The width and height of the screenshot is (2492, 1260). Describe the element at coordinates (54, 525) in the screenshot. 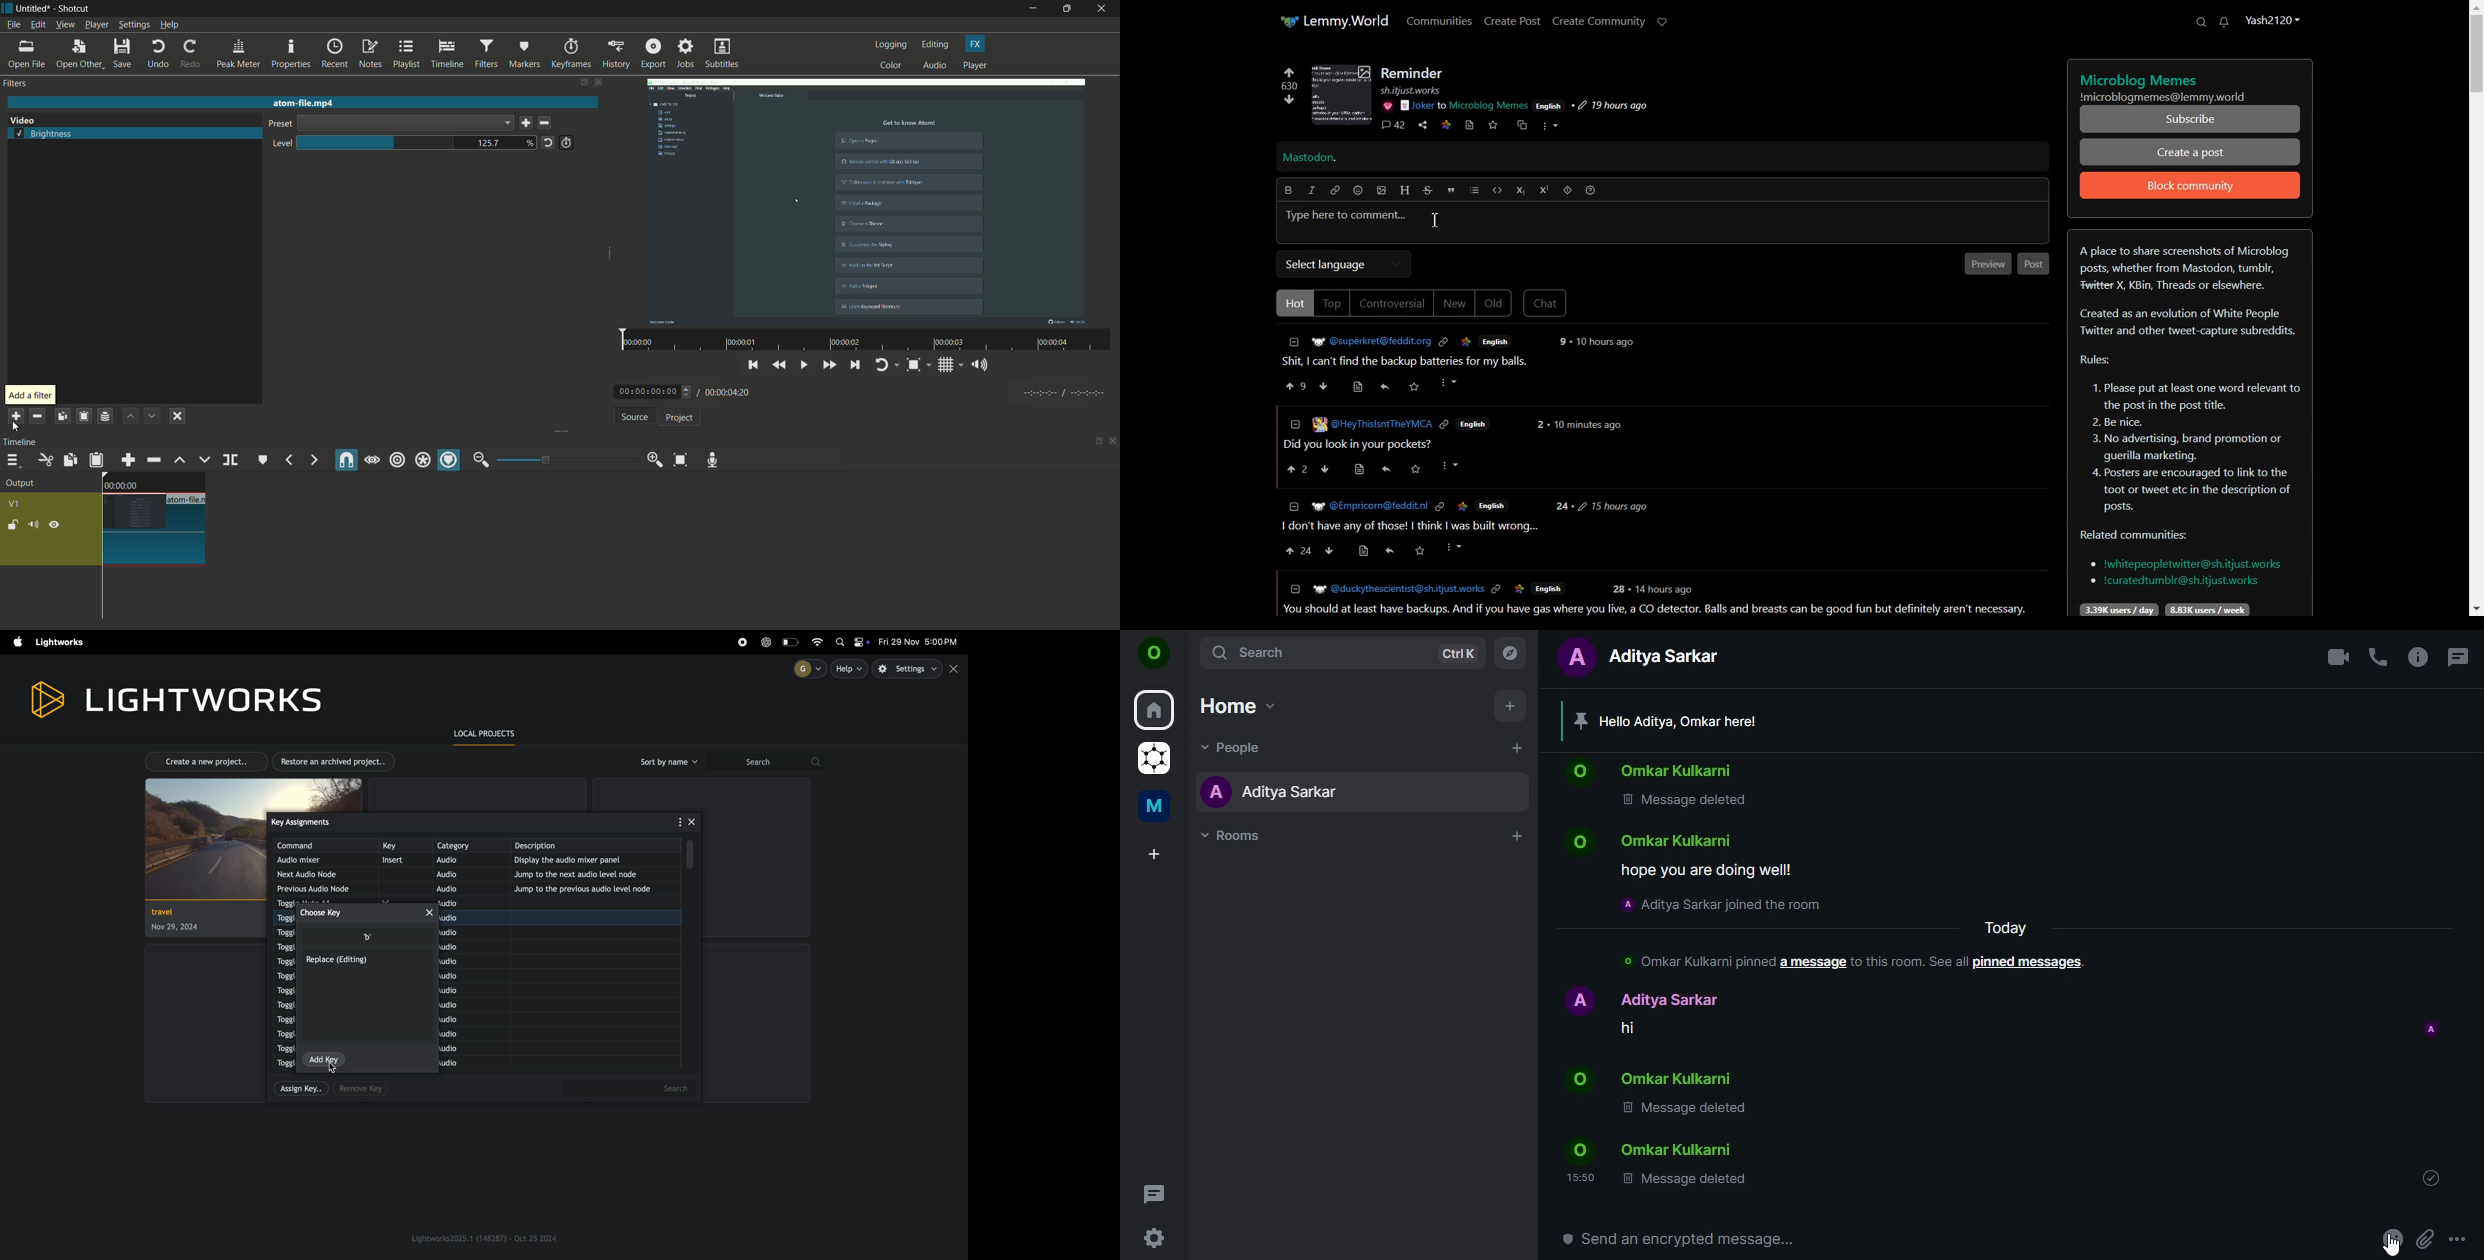

I see `hide` at that location.